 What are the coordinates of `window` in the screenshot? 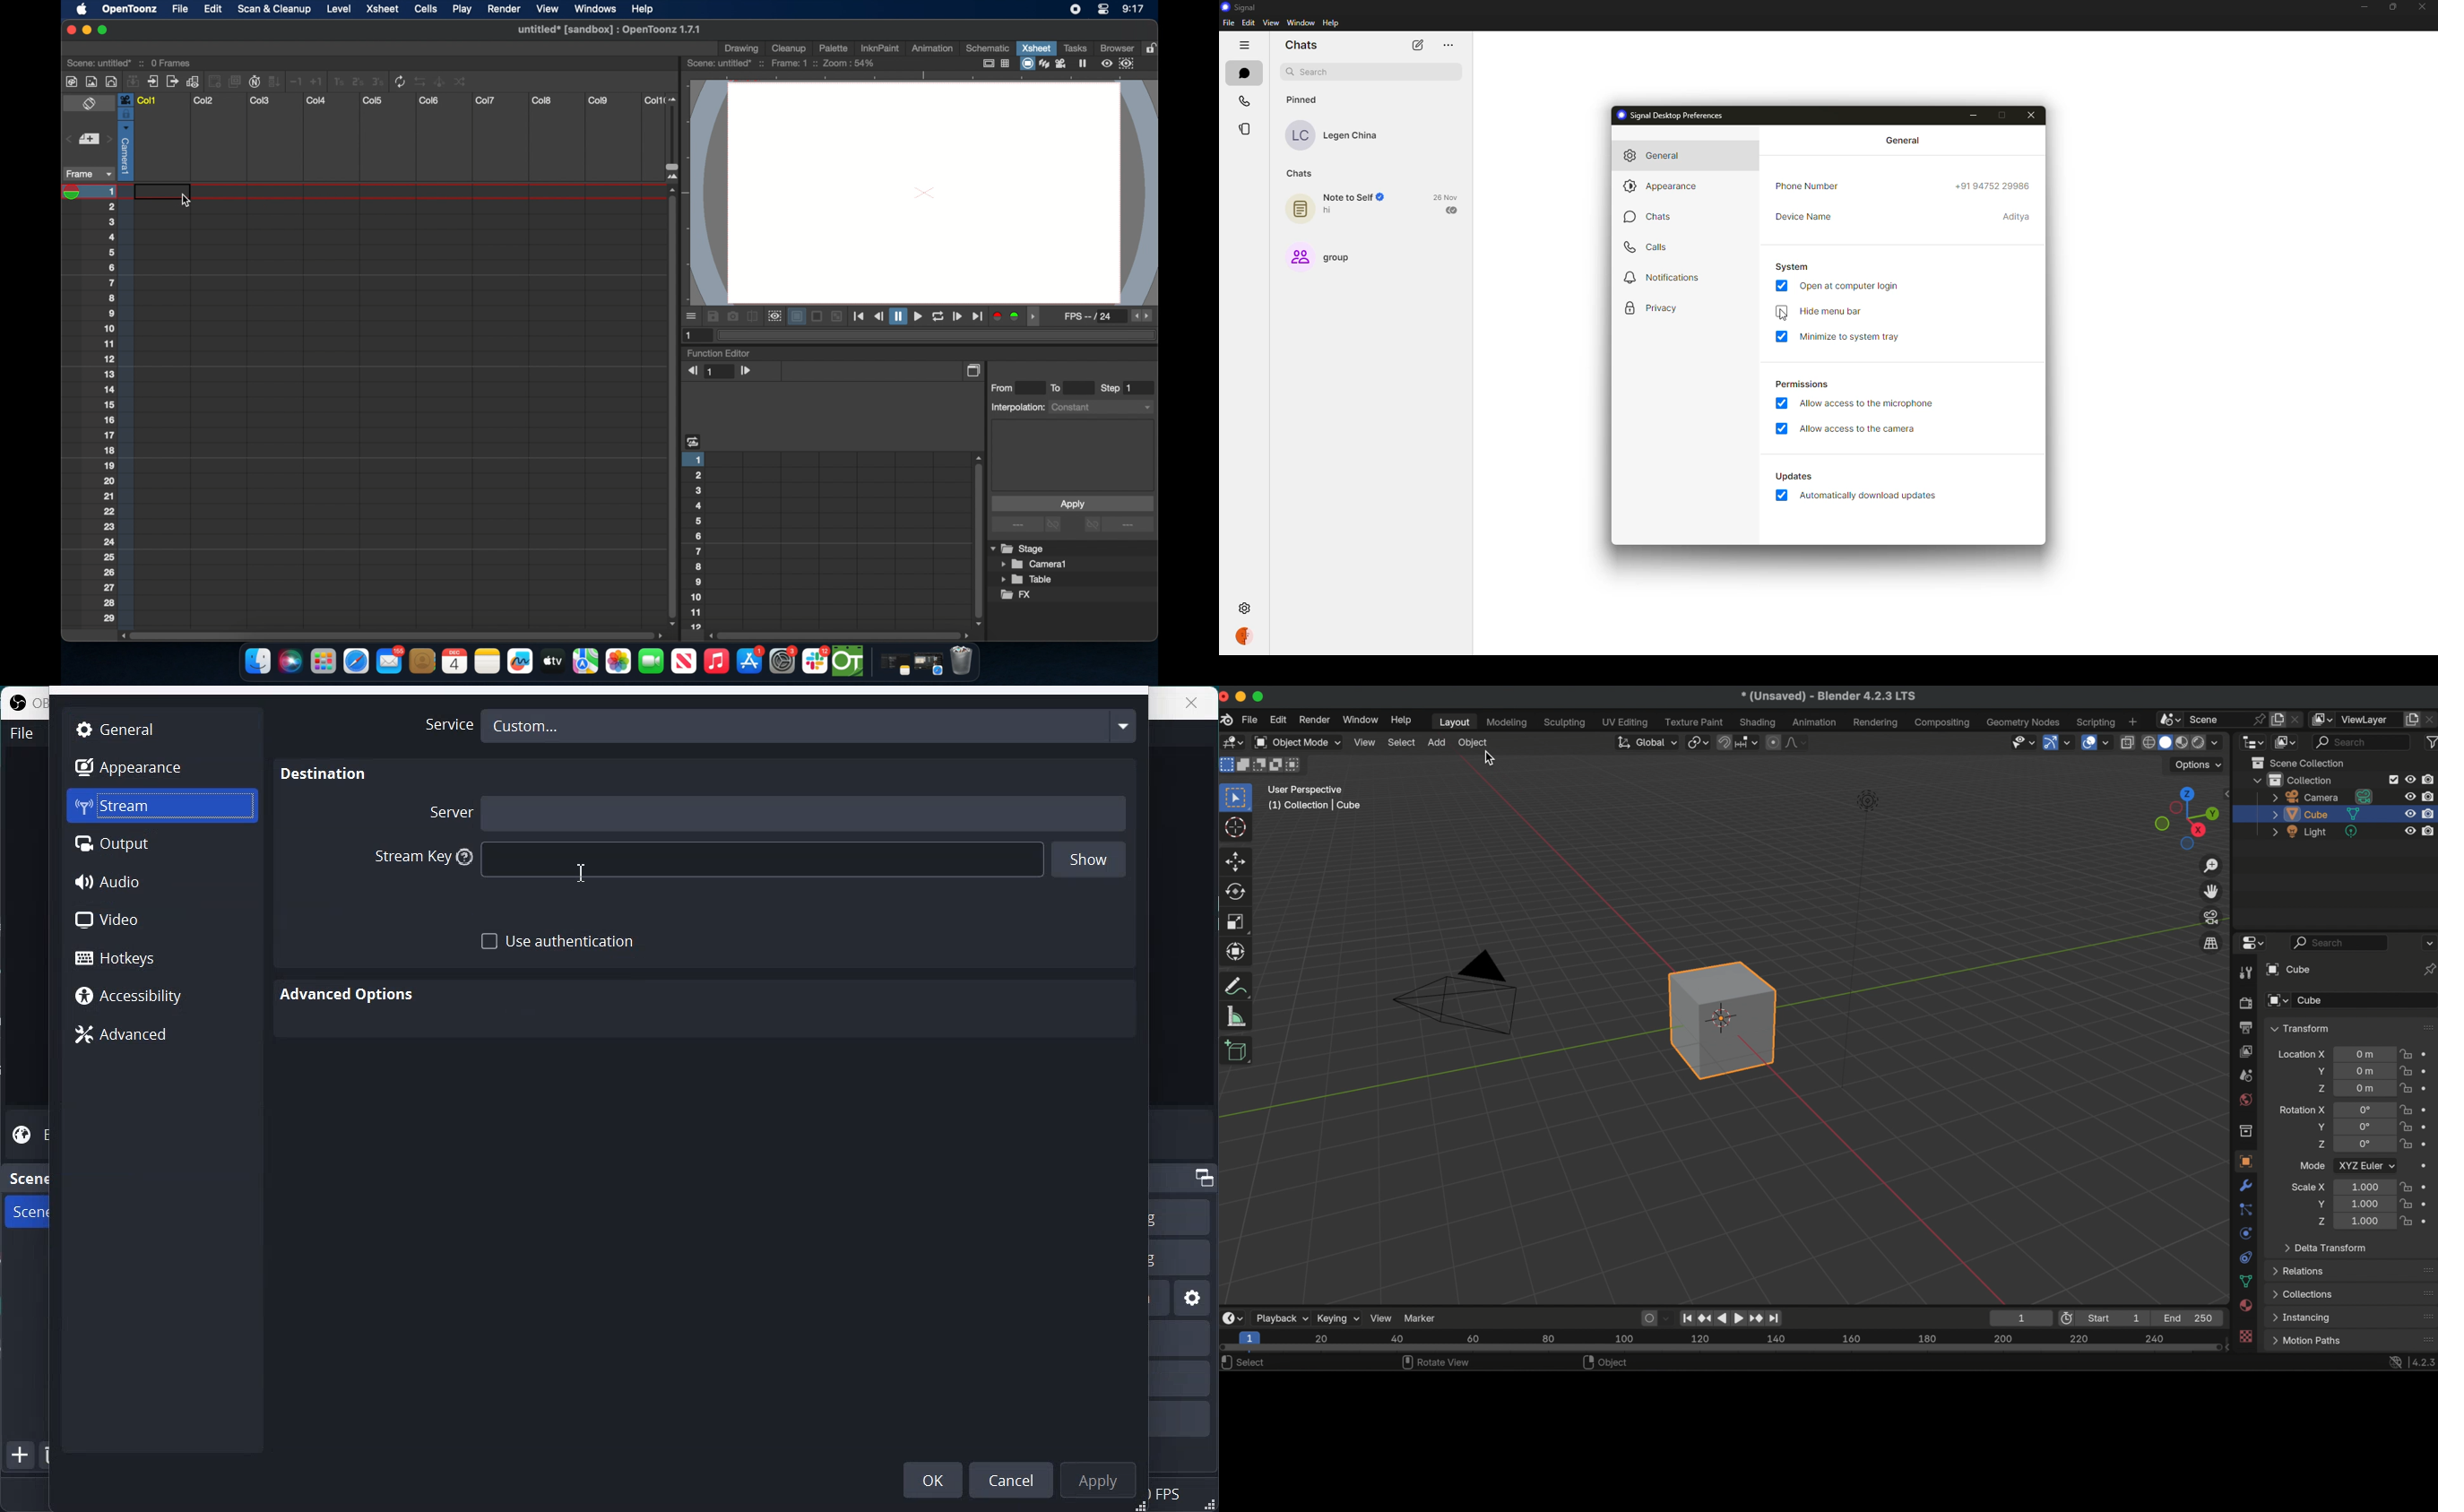 It's located at (1359, 719).